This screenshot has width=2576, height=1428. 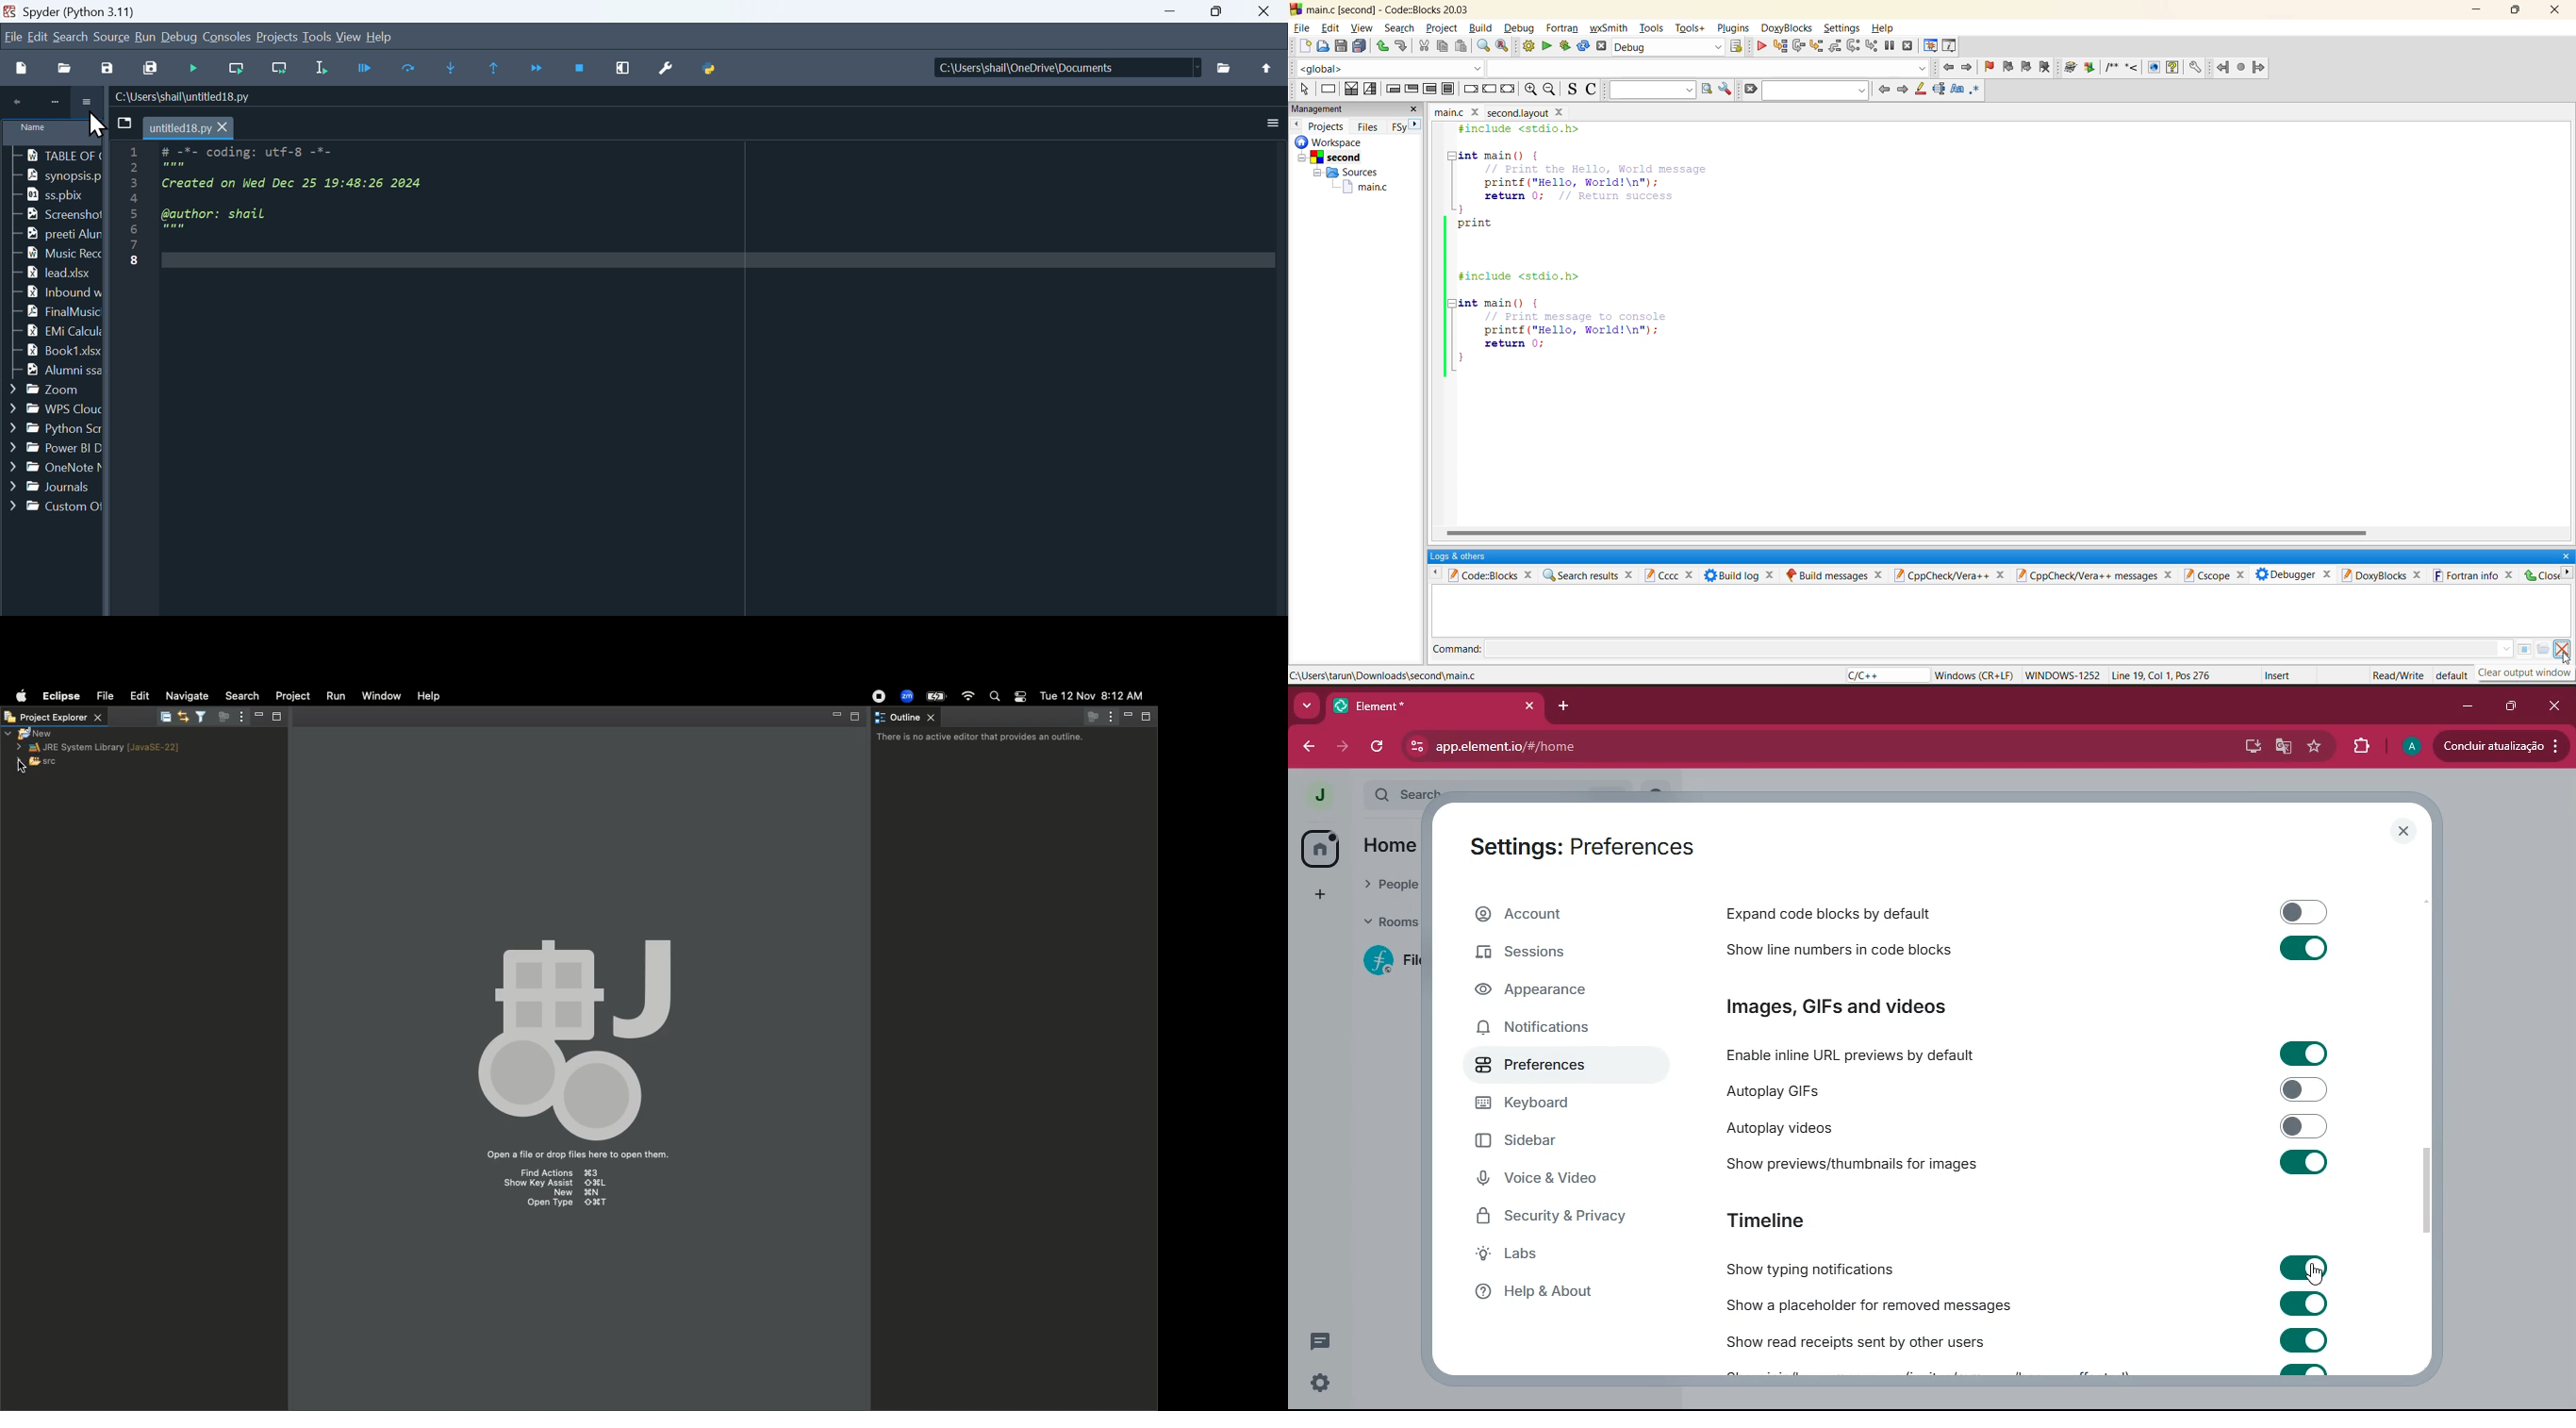 What do you see at coordinates (1808, 1128) in the screenshot?
I see `autoplay videos` at bounding box center [1808, 1128].